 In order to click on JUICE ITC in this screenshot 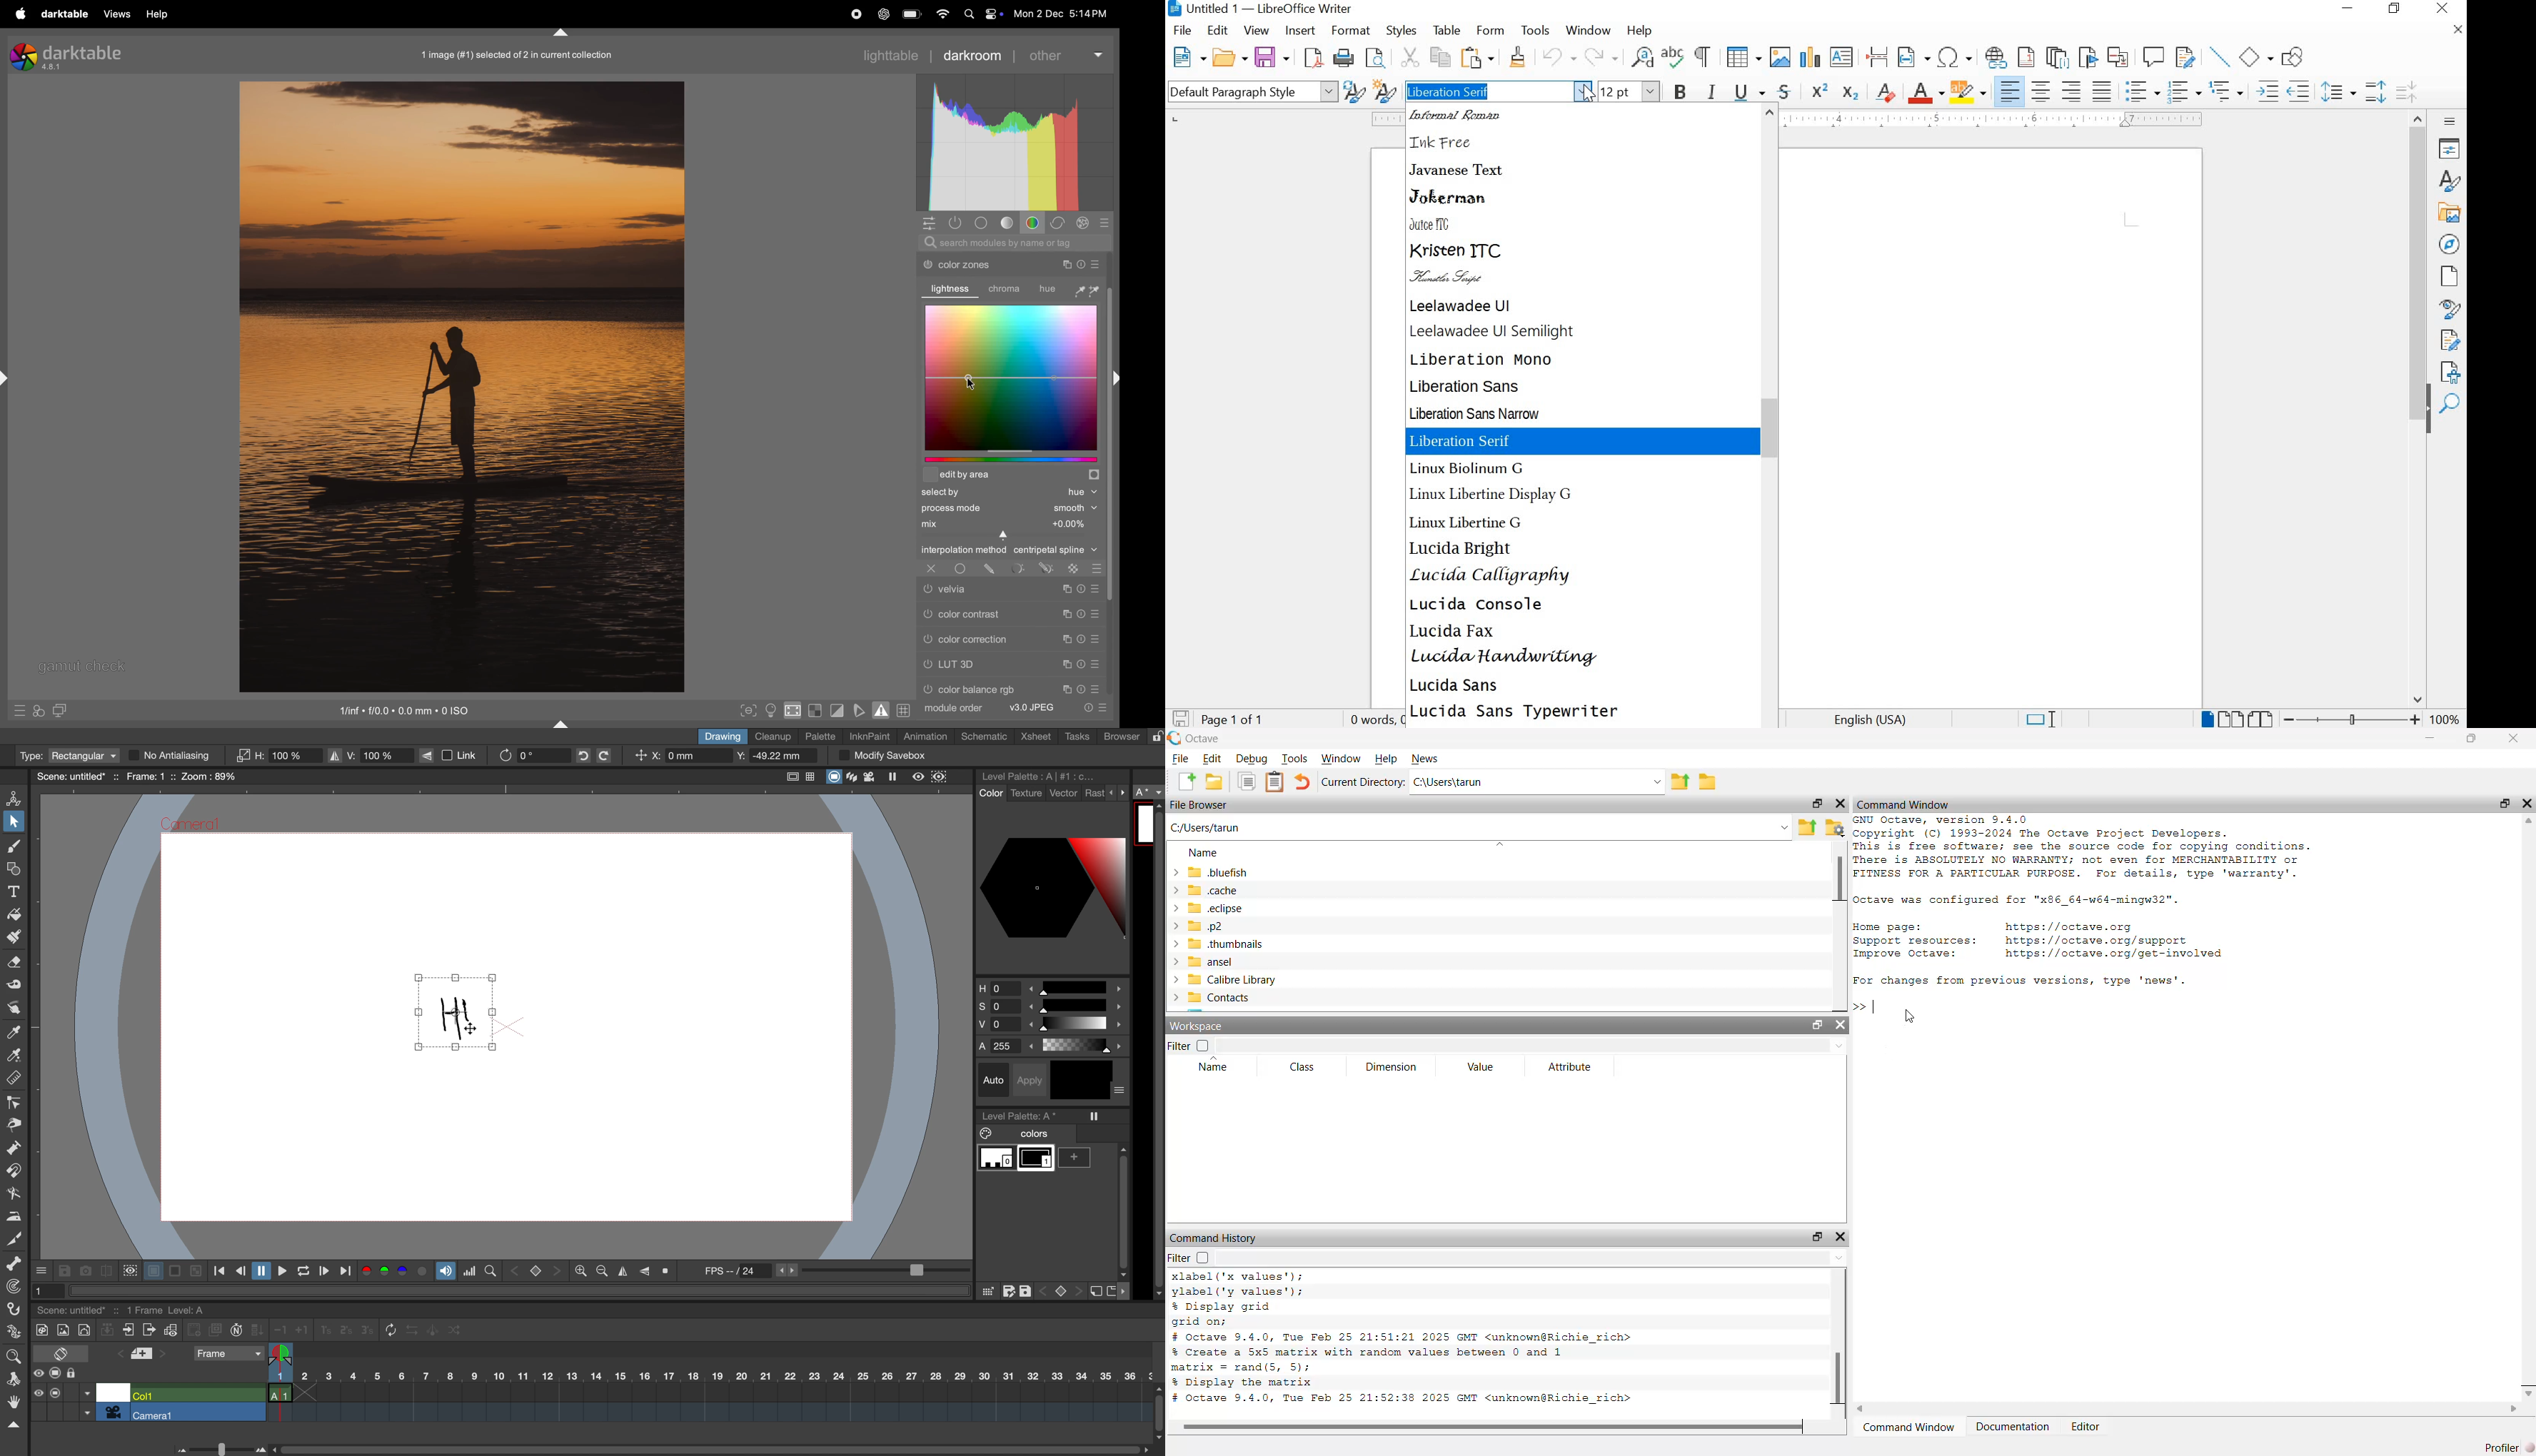, I will do `click(1434, 224)`.